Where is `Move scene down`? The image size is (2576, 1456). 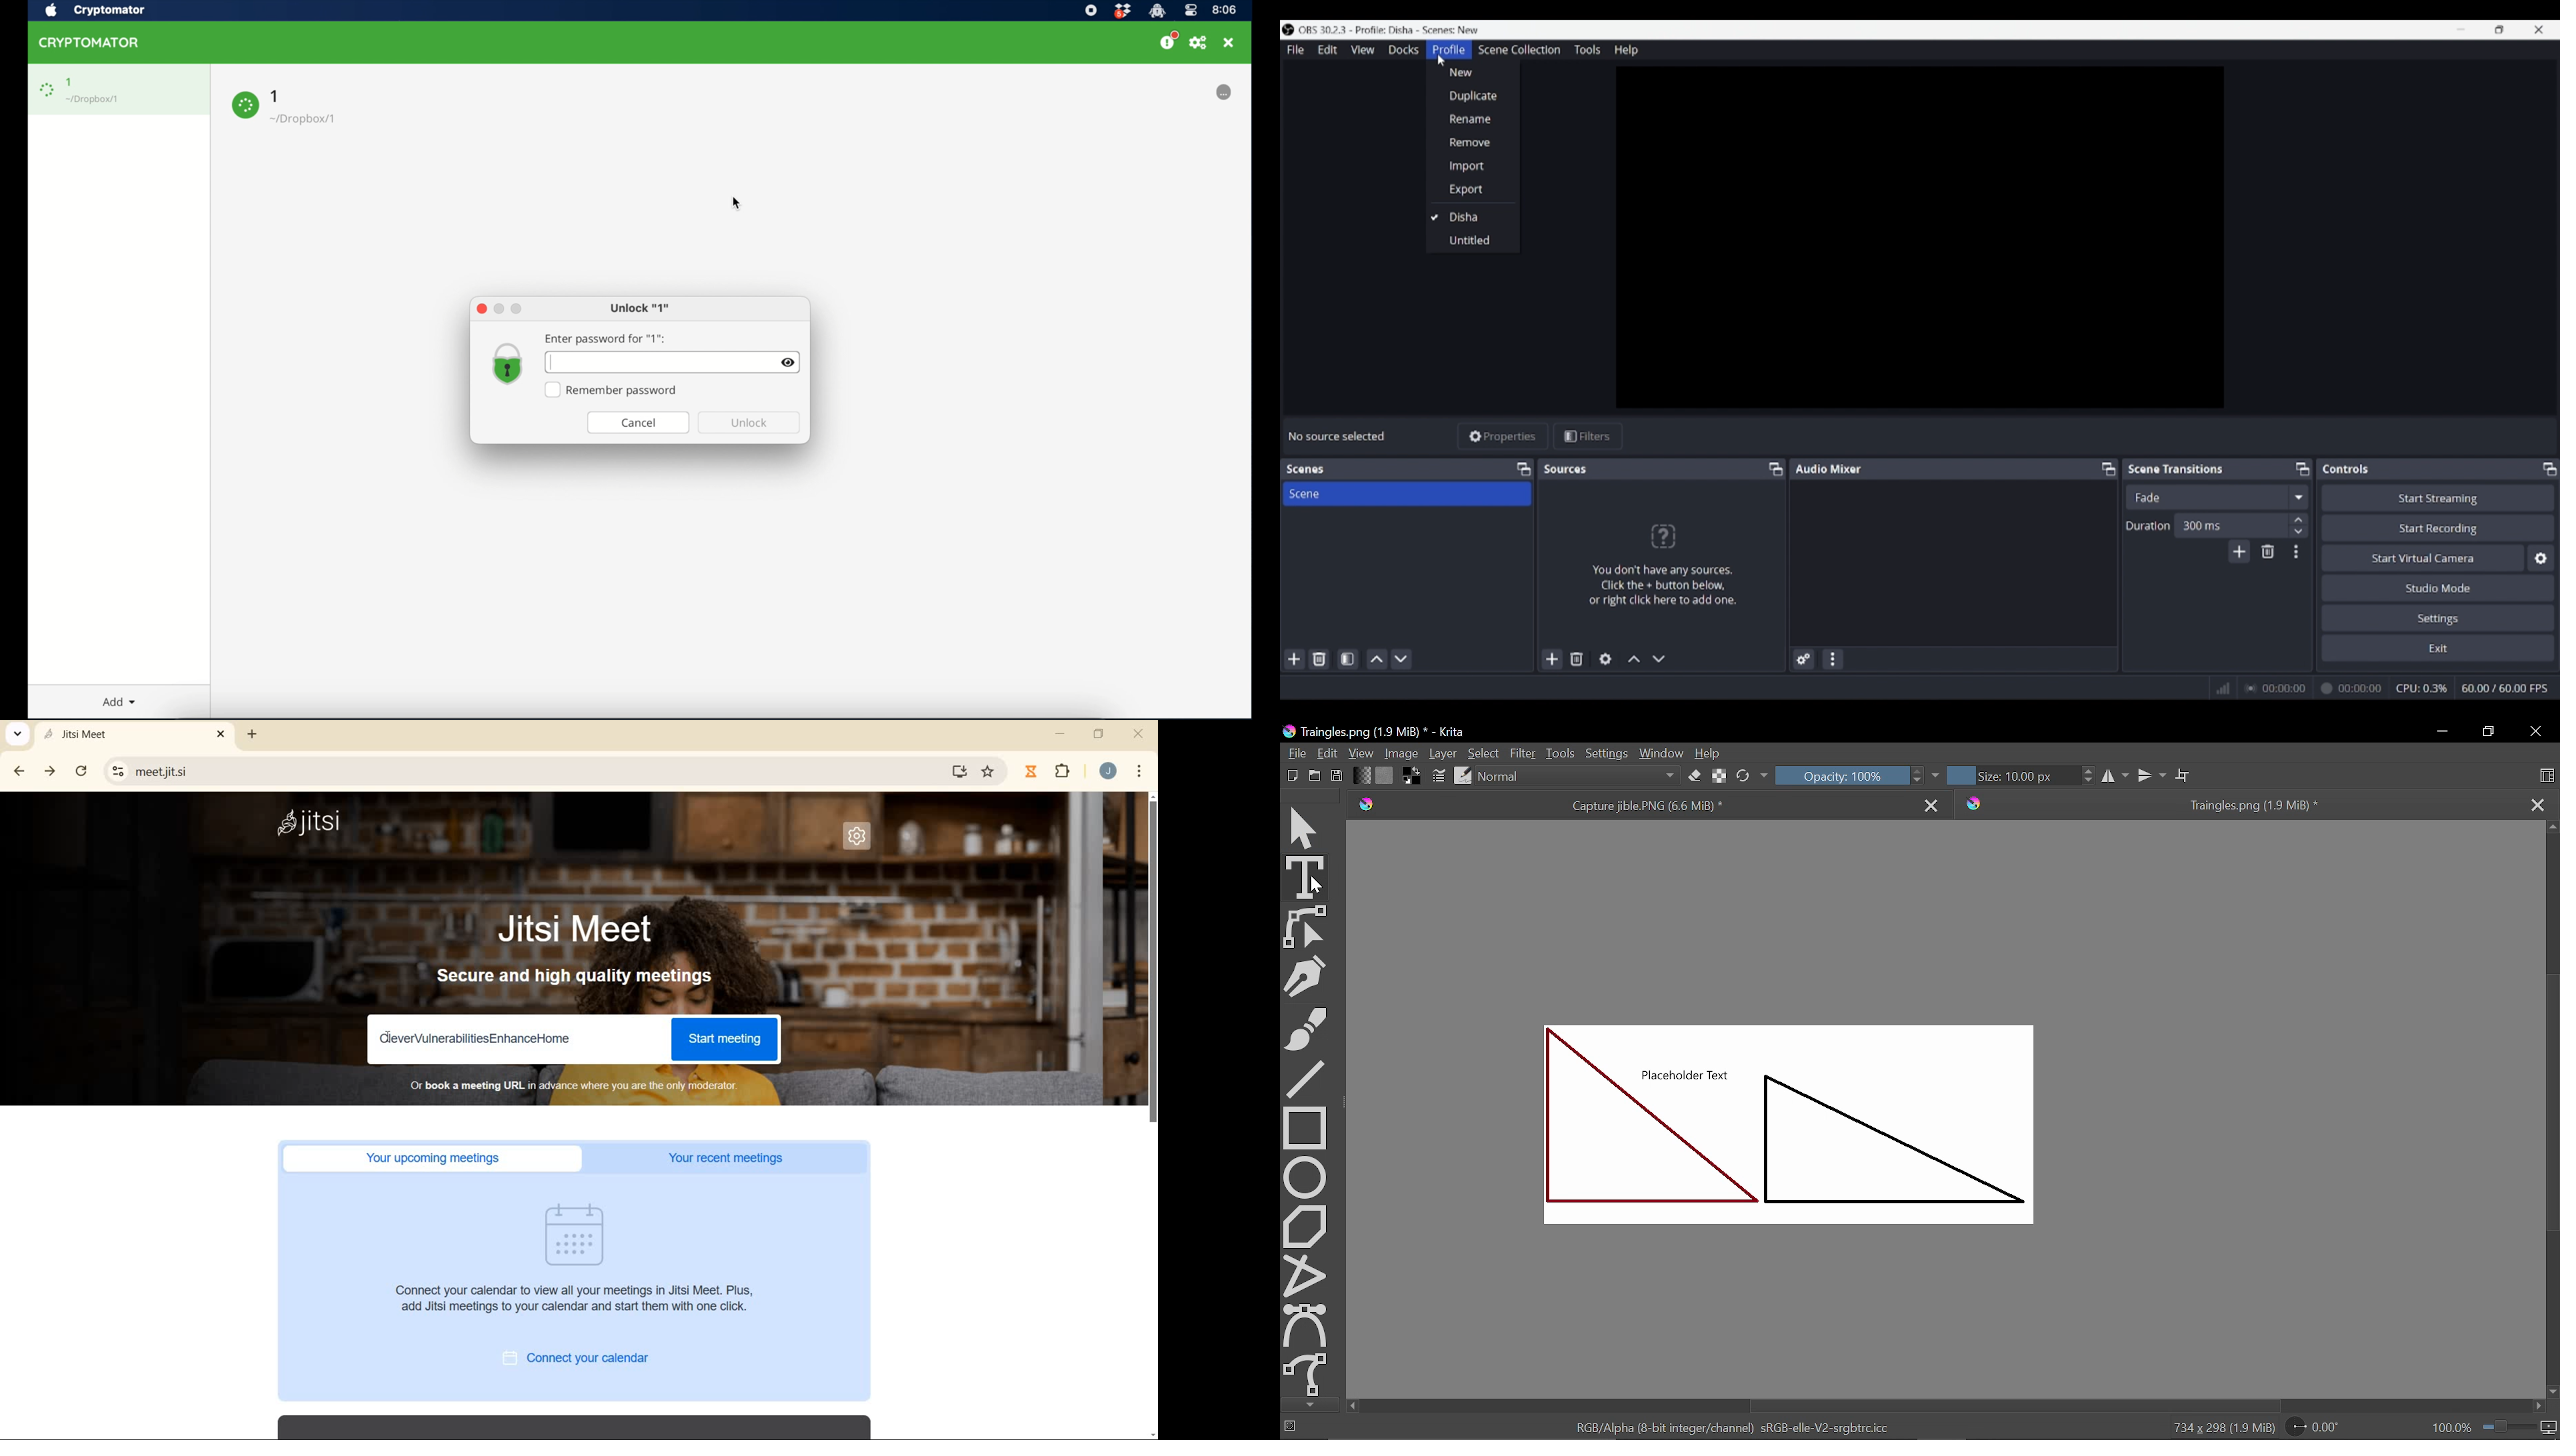
Move scene down is located at coordinates (1401, 659).